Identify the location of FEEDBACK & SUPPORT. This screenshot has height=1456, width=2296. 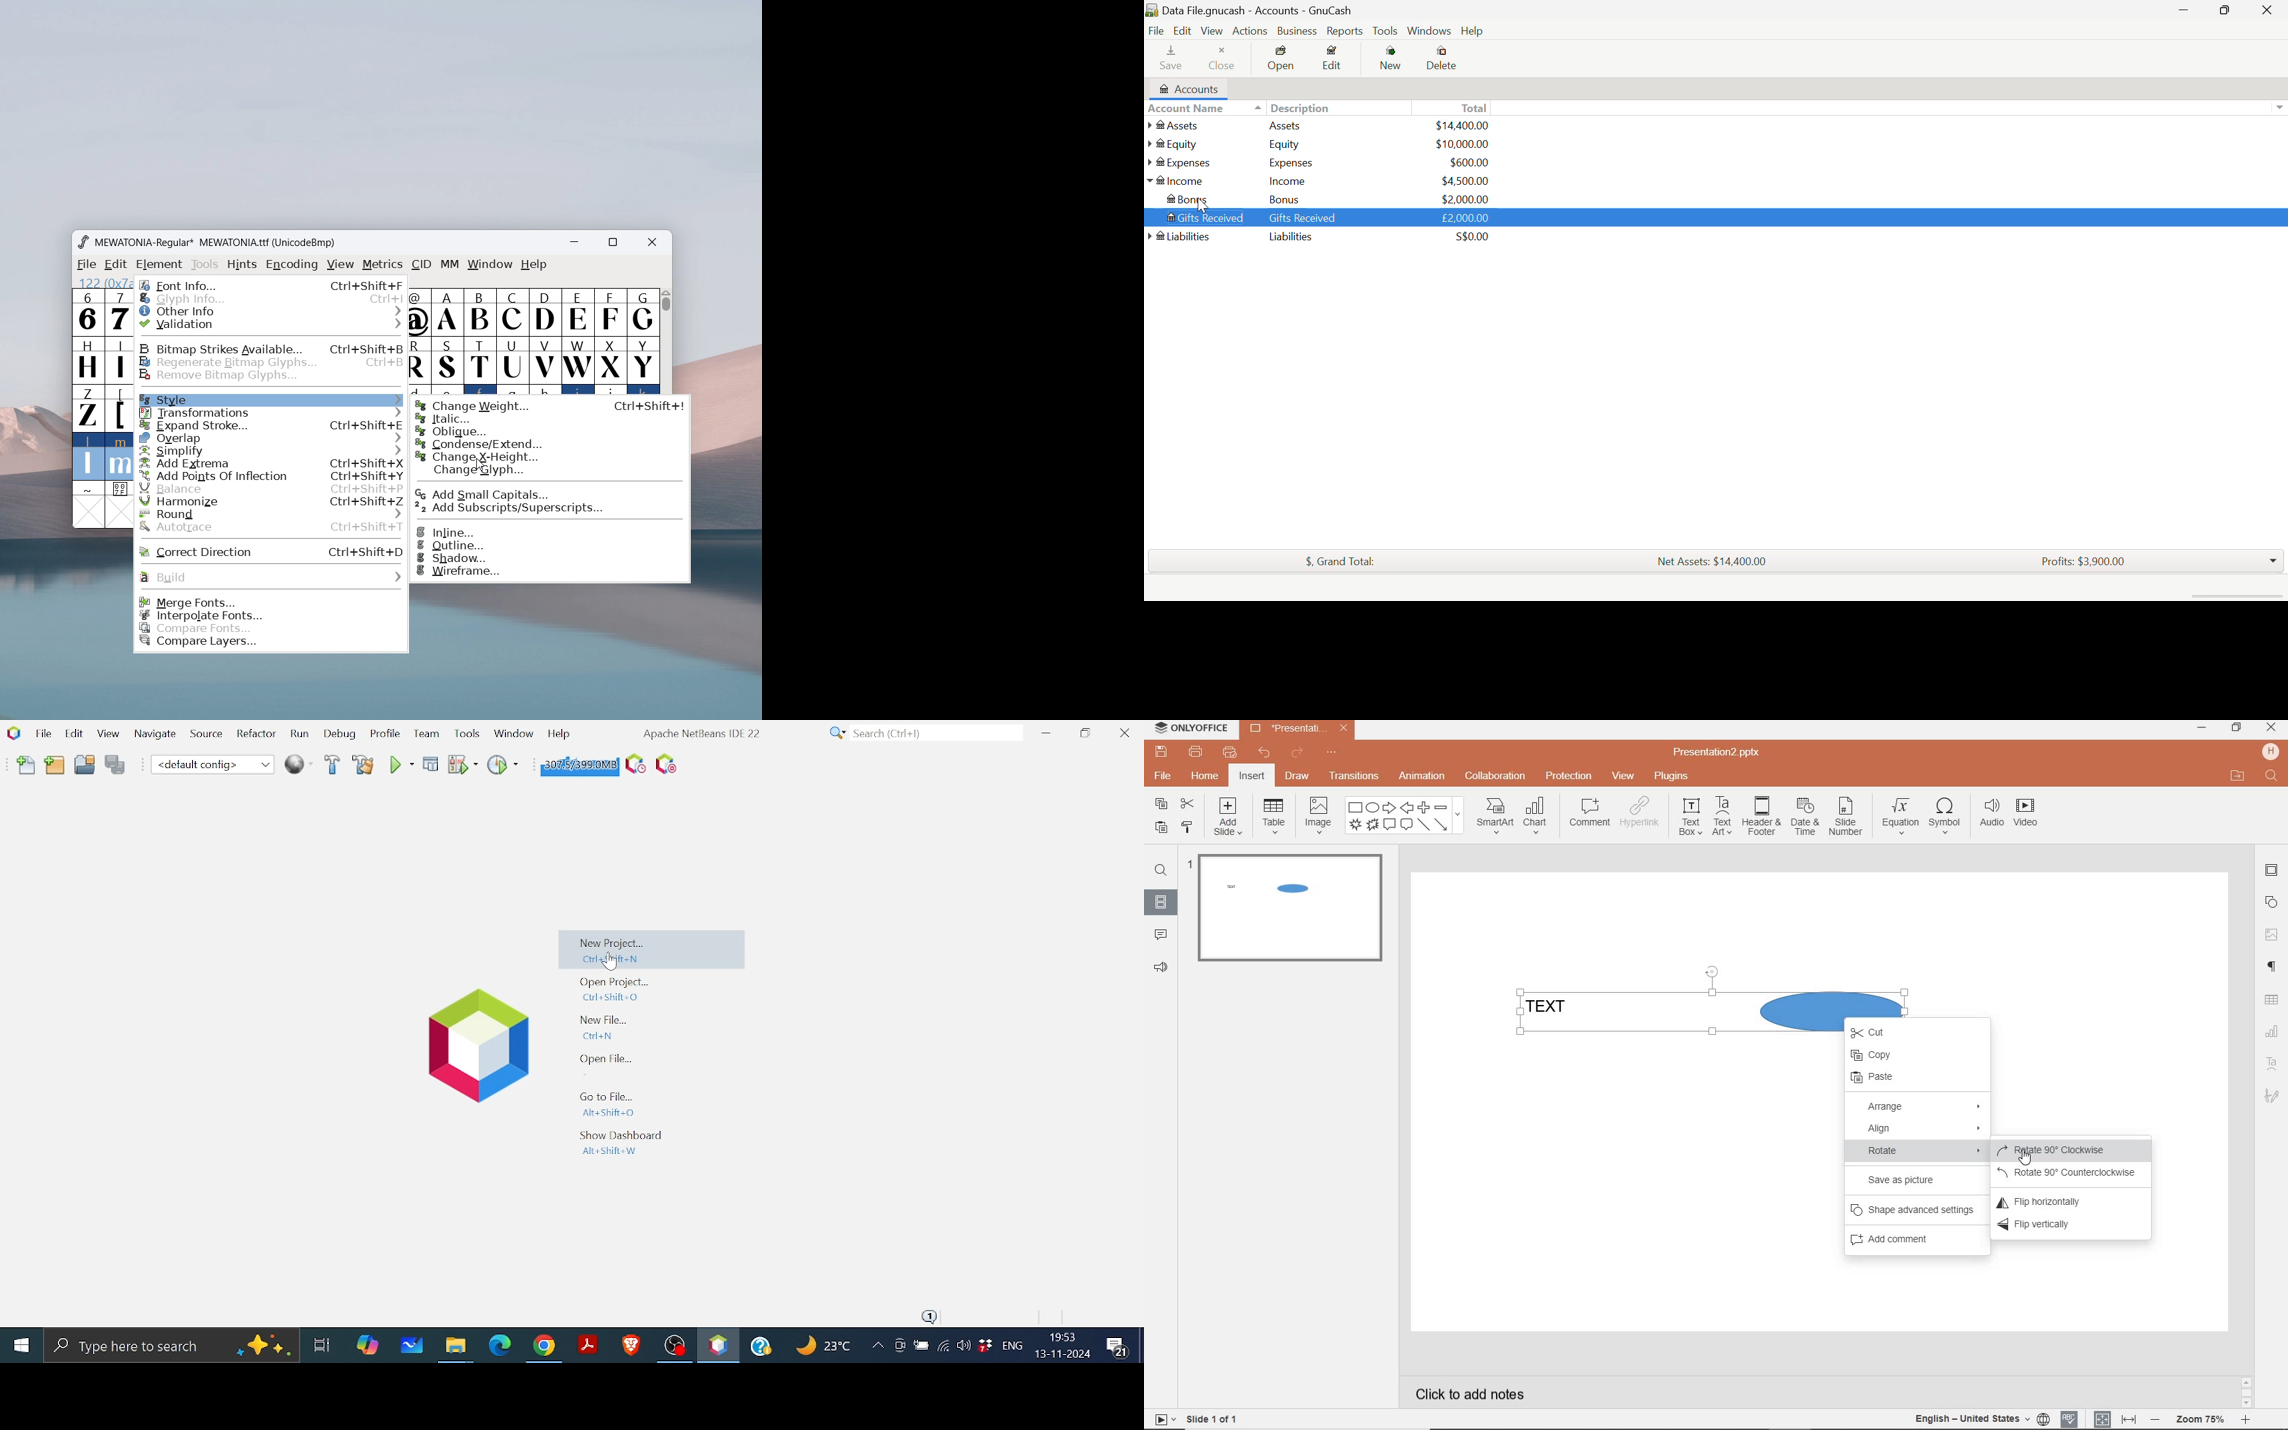
(1160, 967).